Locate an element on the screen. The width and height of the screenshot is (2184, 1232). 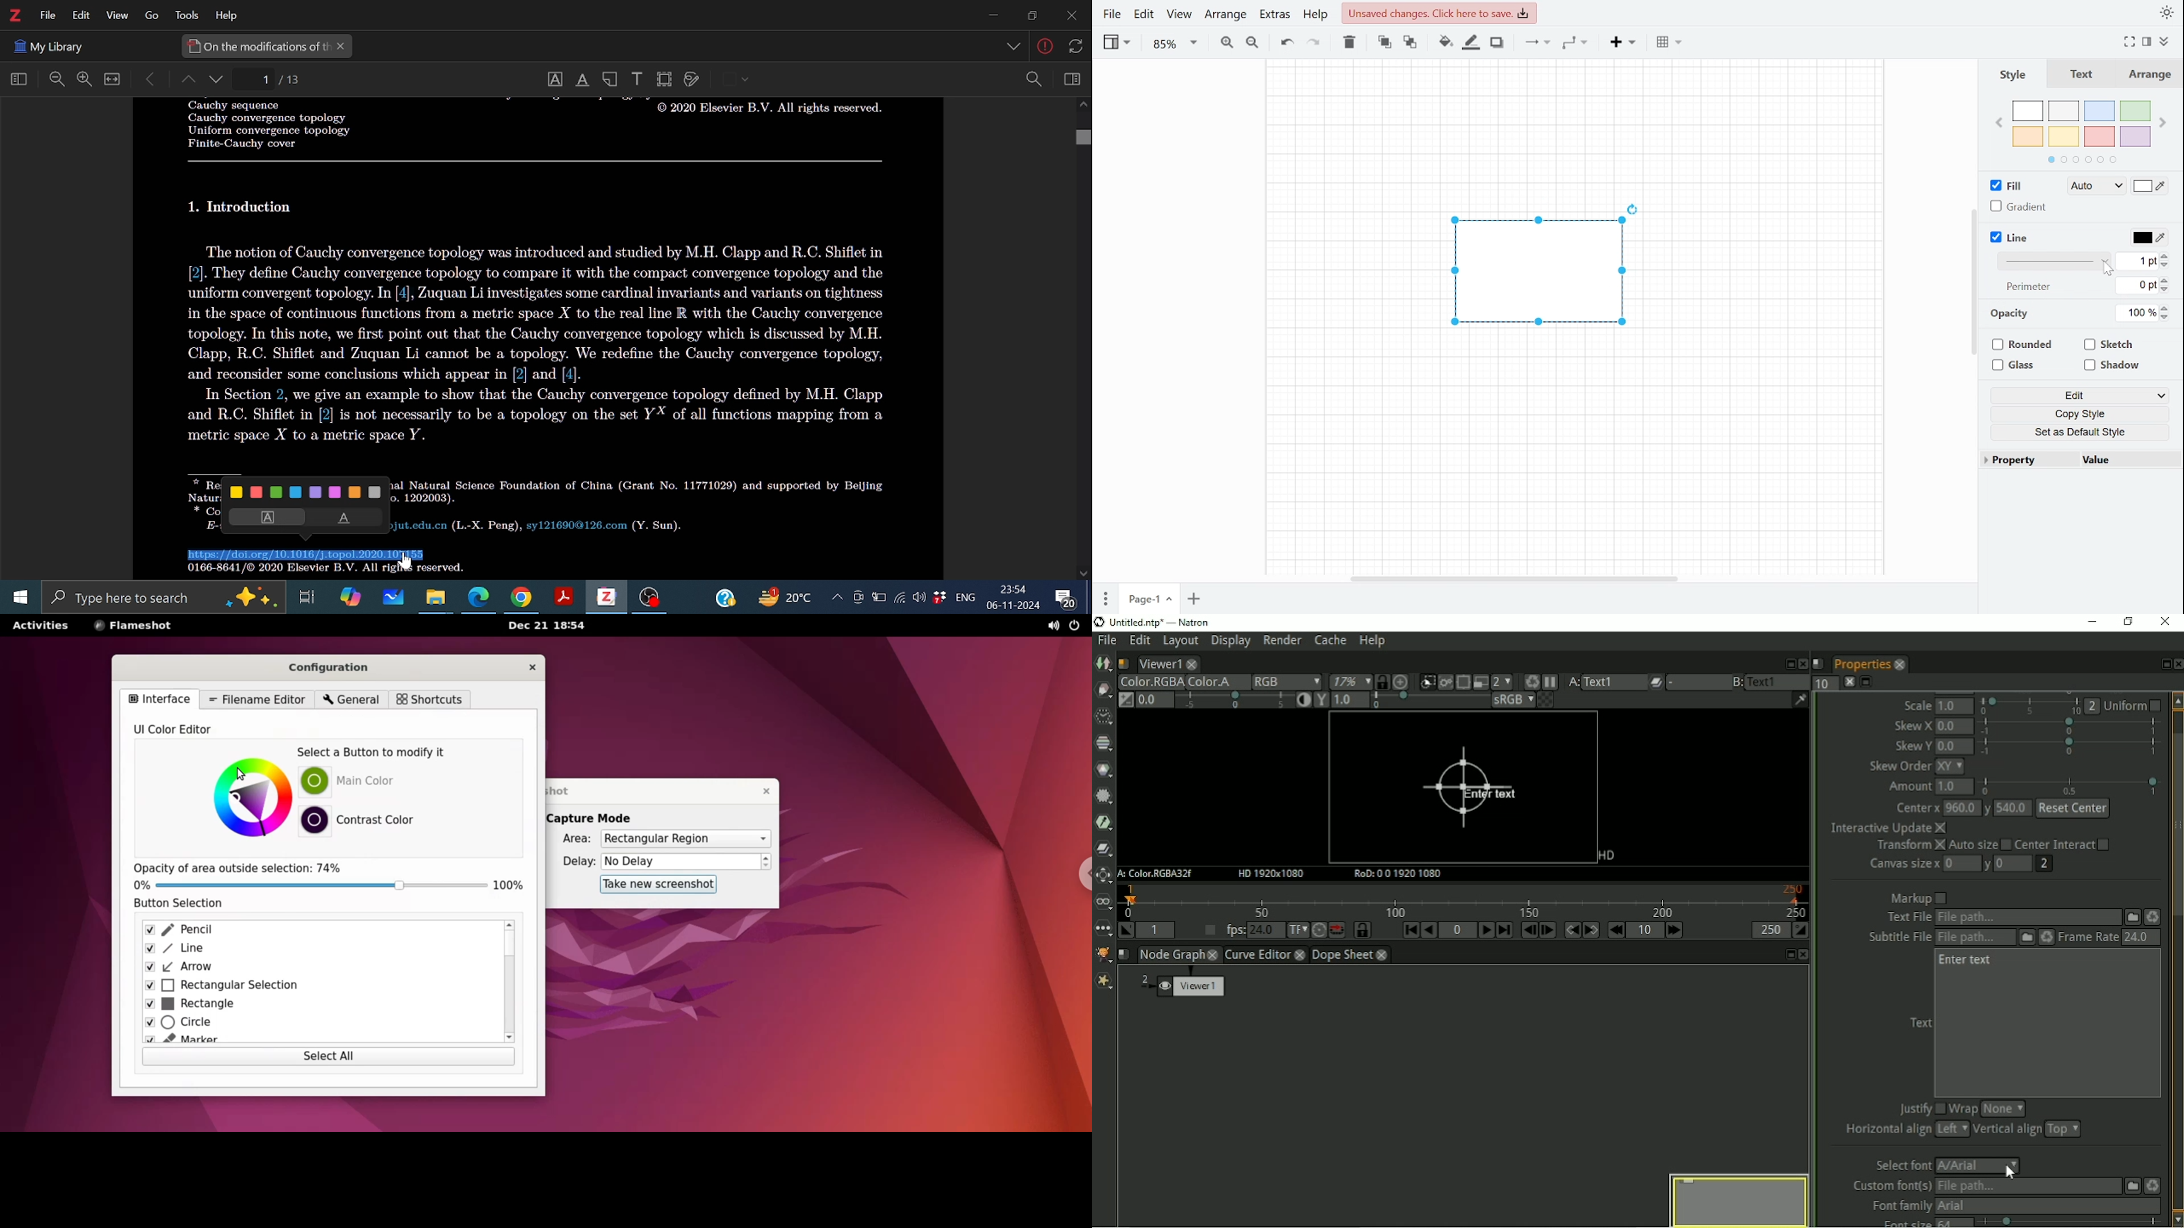
Line is located at coordinates (2015, 237).